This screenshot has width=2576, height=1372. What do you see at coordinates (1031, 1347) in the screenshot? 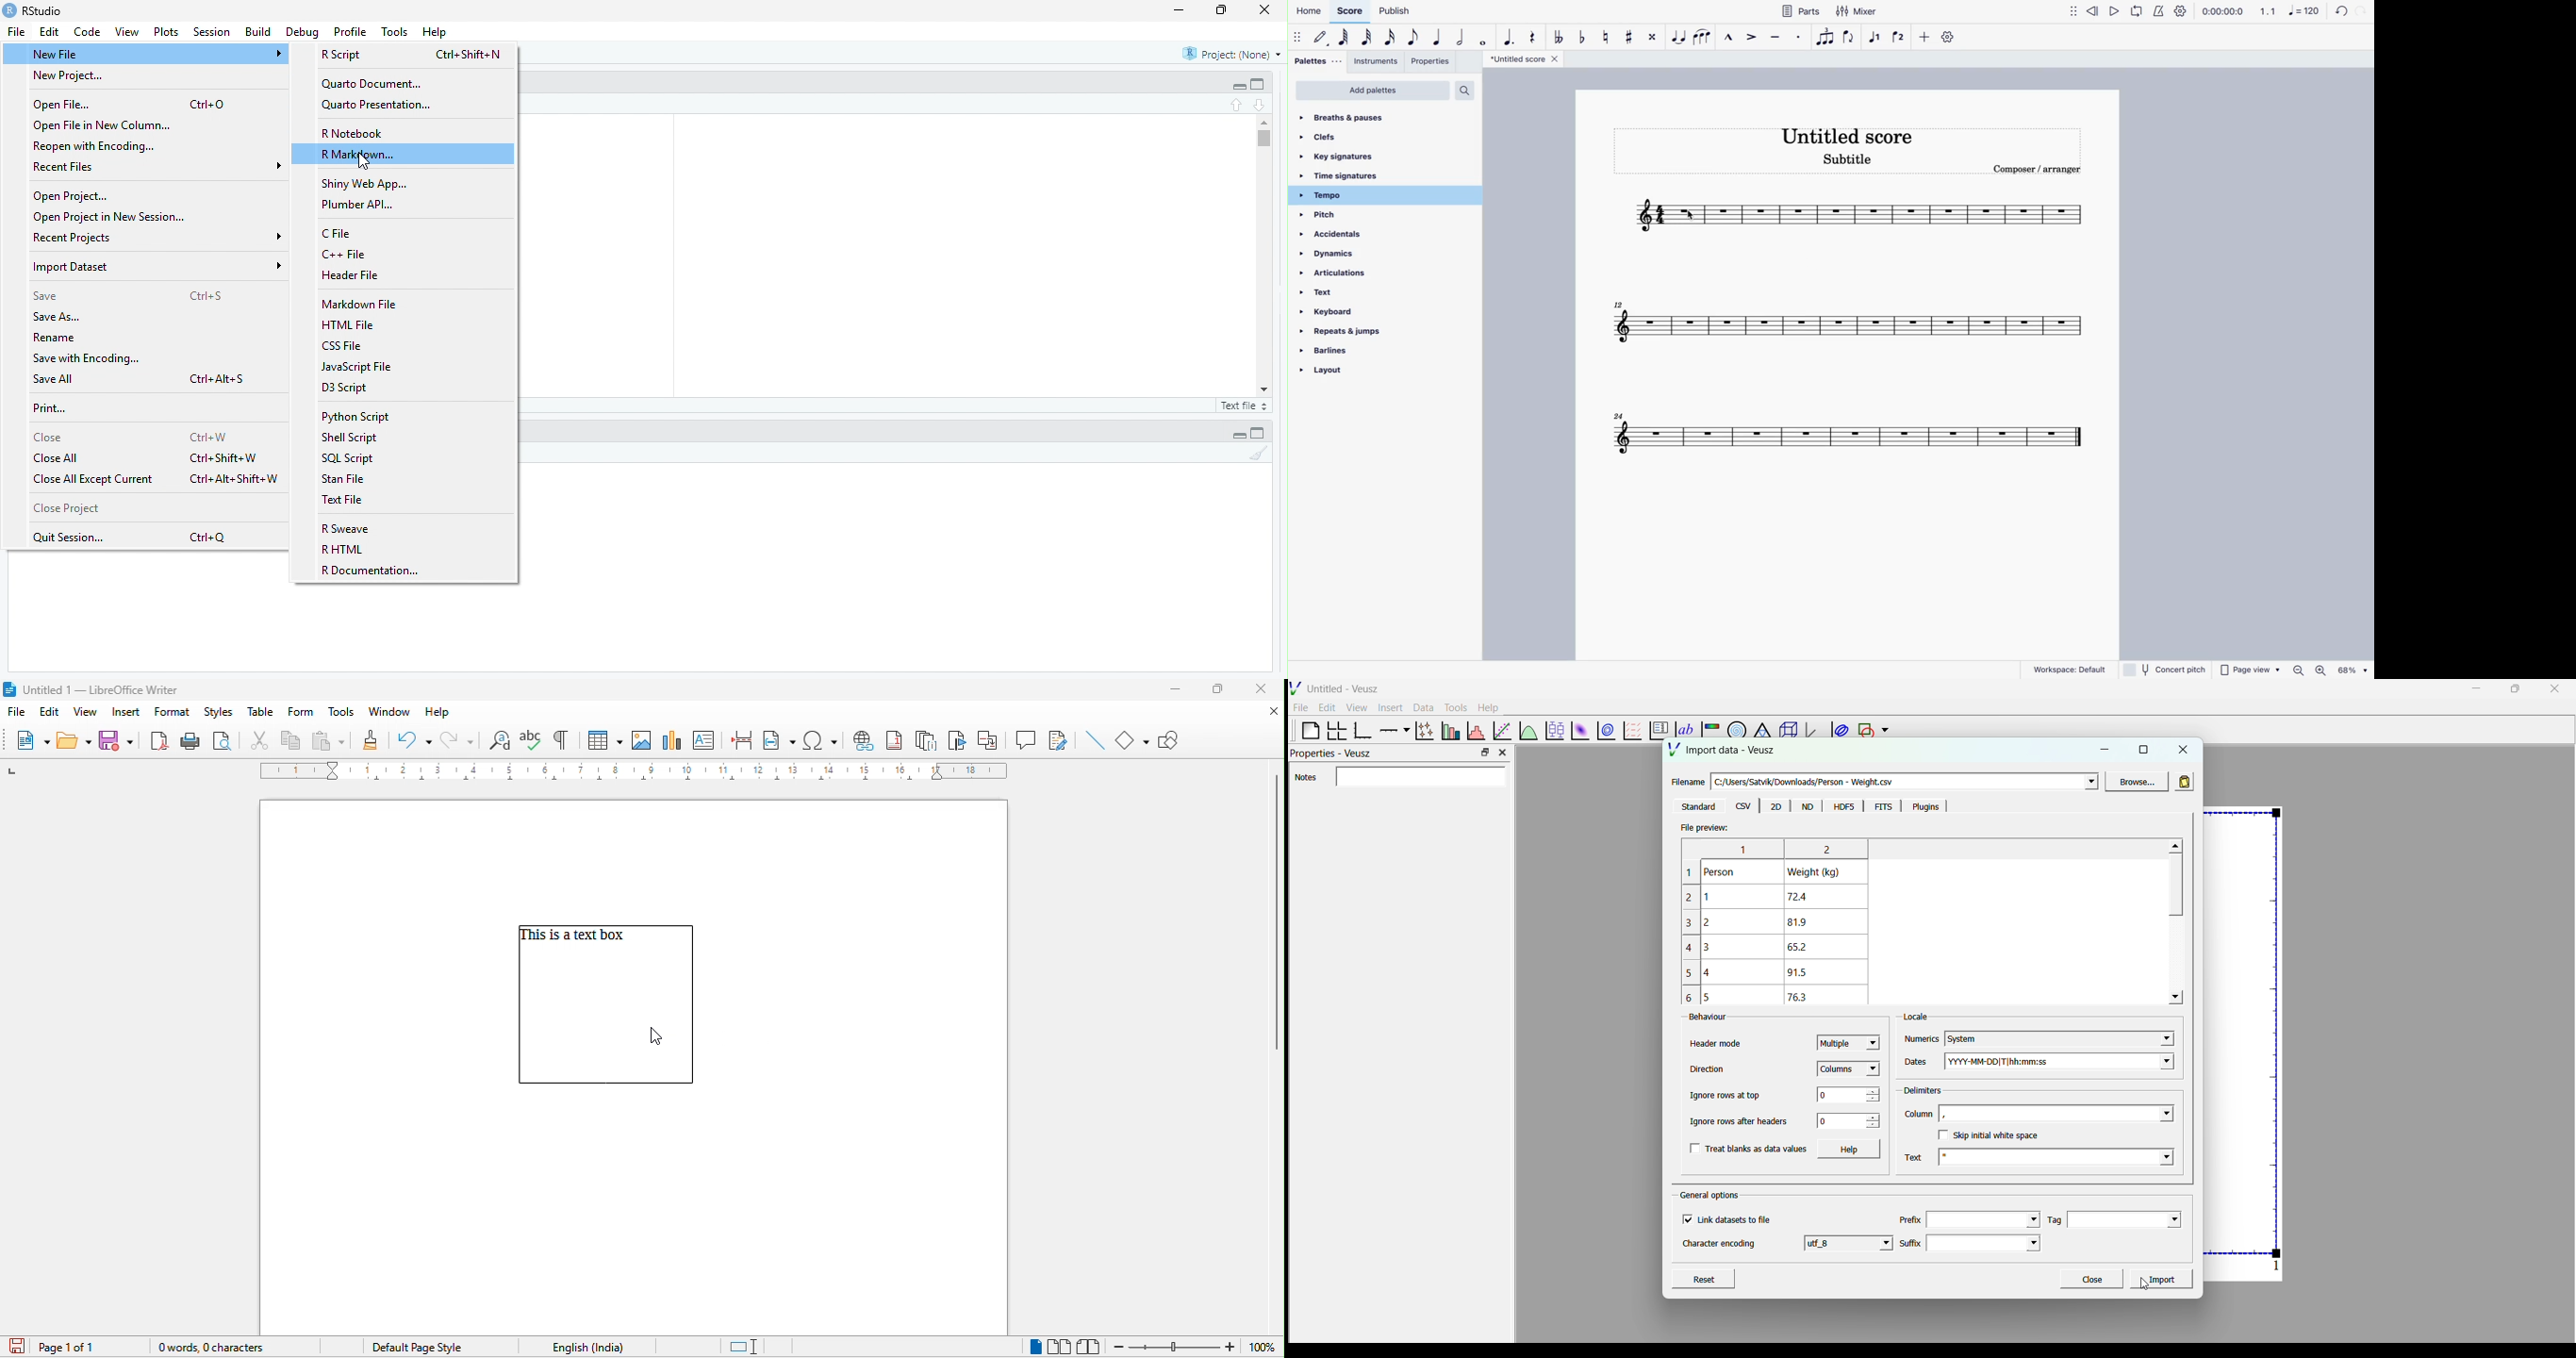
I see `single page view` at bounding box center [1031, 1347].